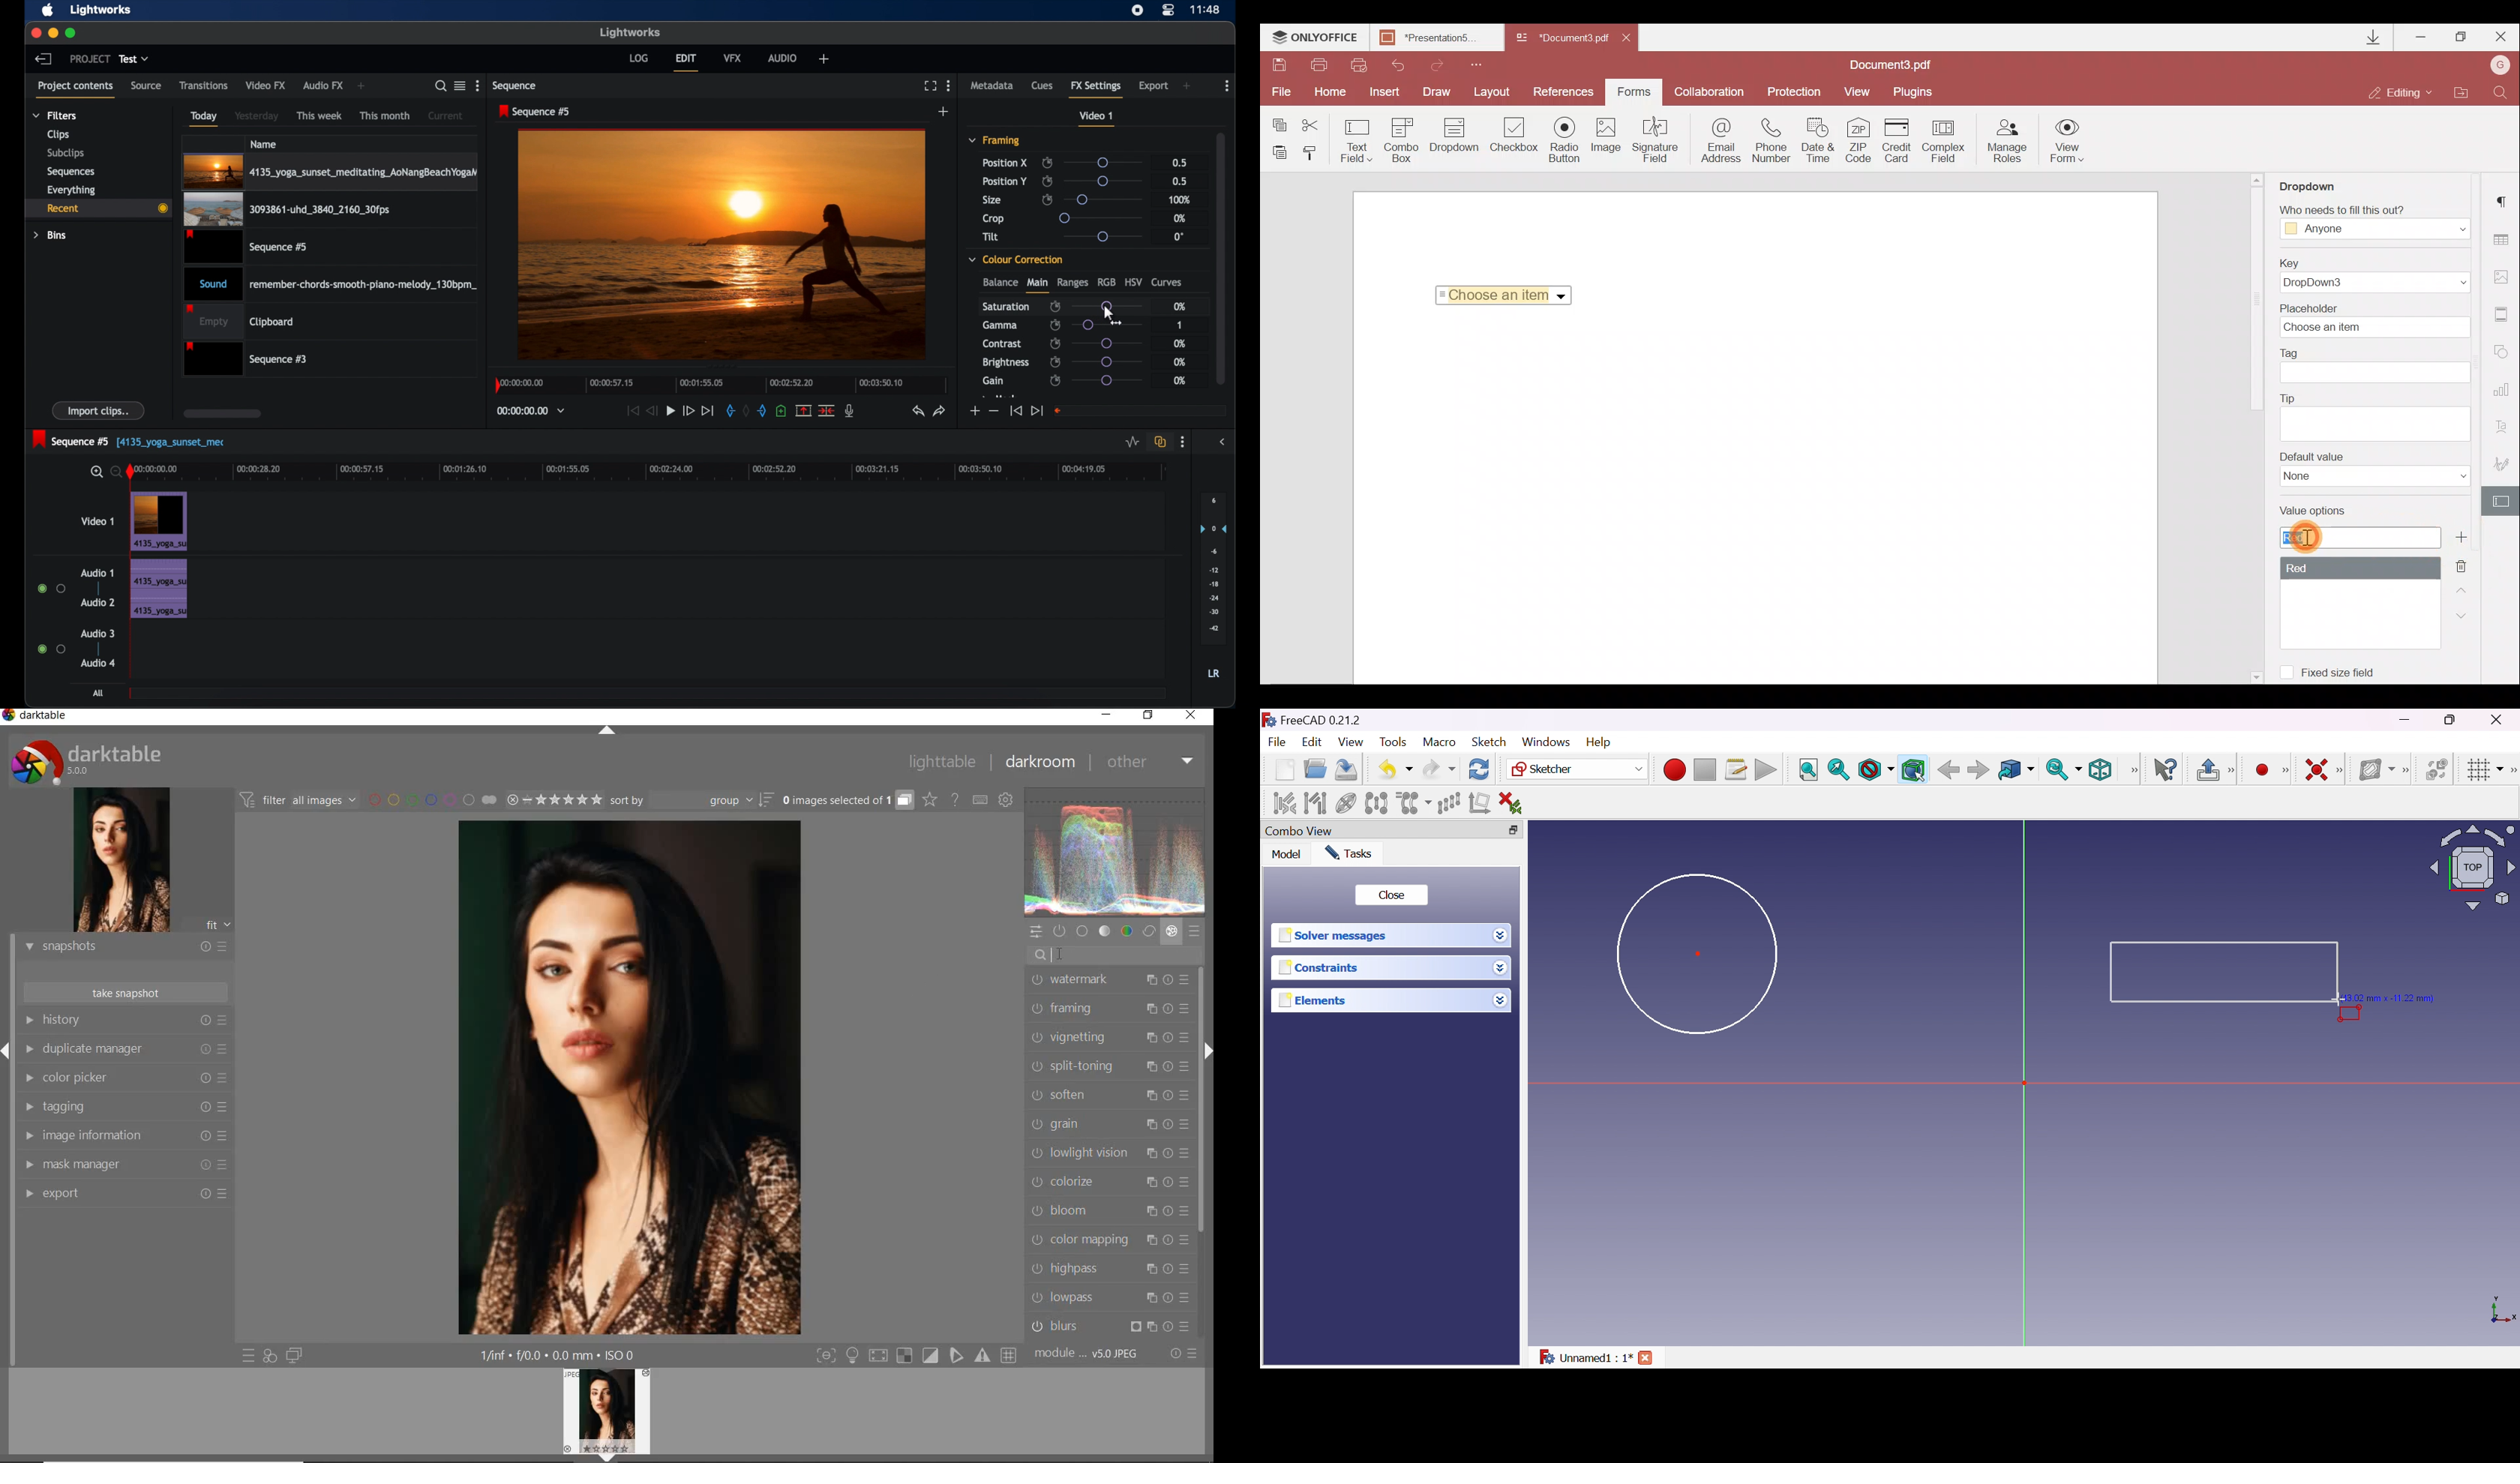 The image size is (2520, 1484). I want to click on Clone, so click(1412, 802).